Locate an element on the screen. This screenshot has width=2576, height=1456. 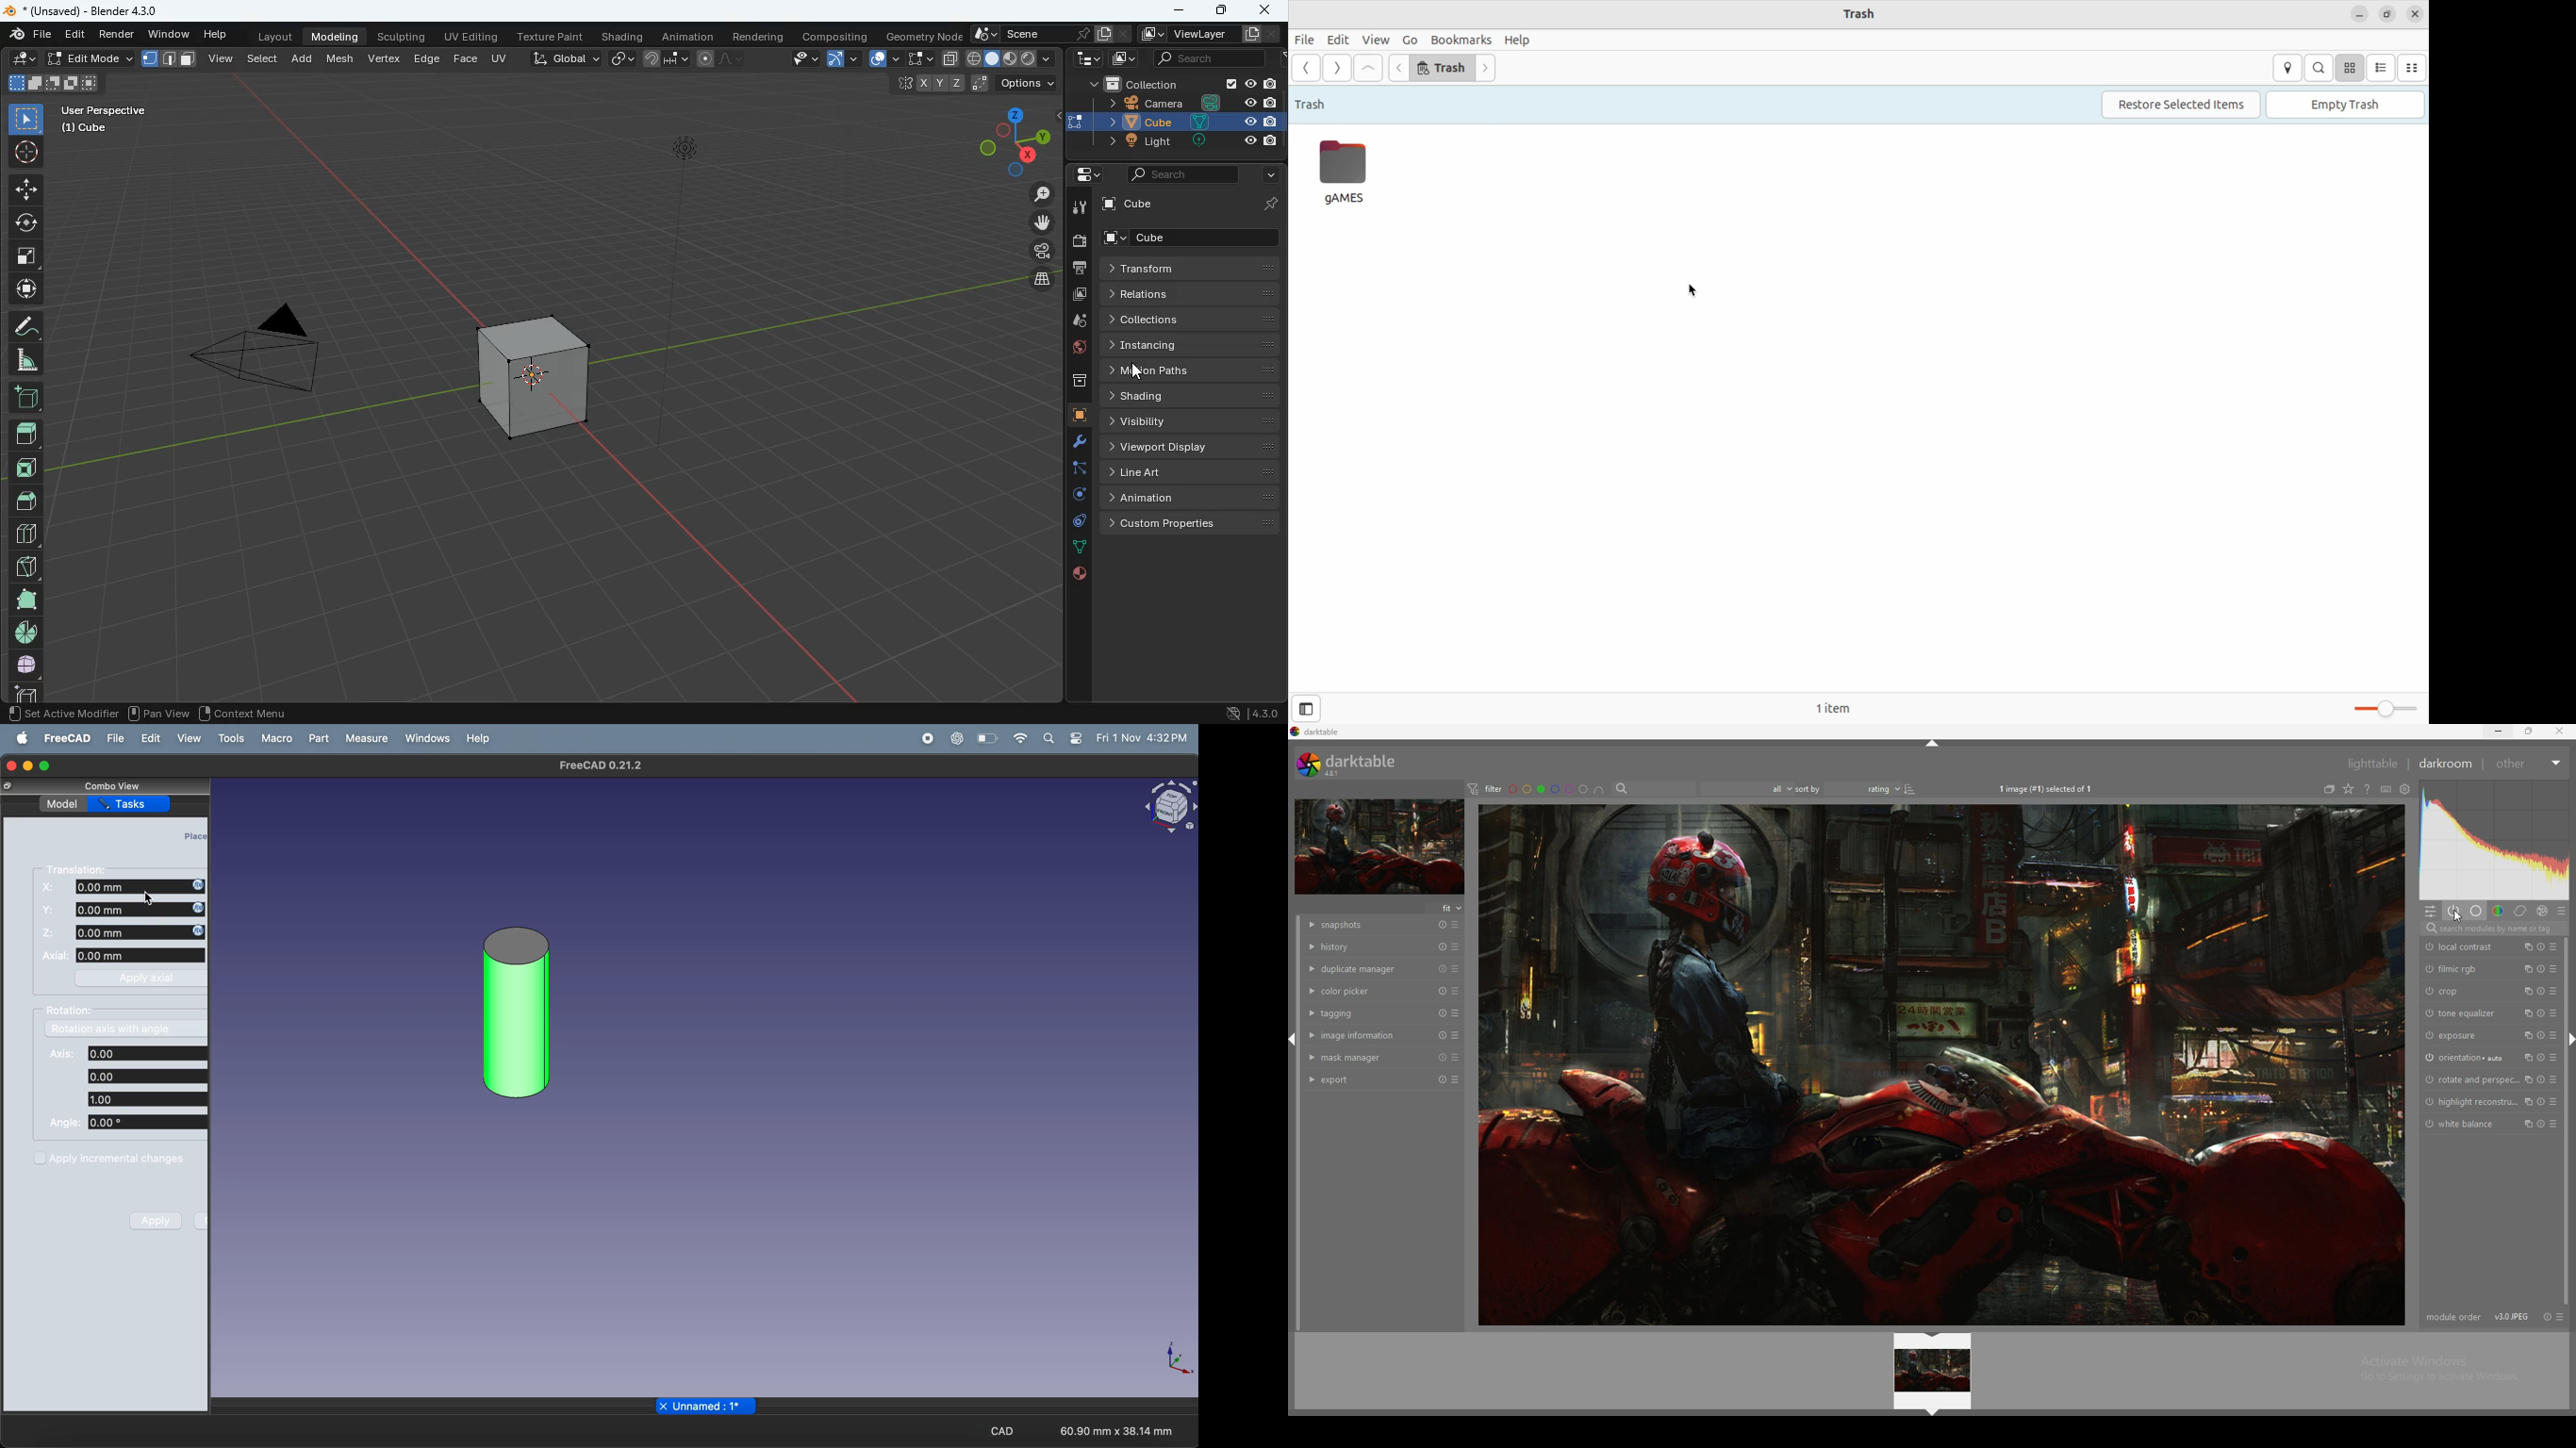
paths is located at coordinates (1192, 370).